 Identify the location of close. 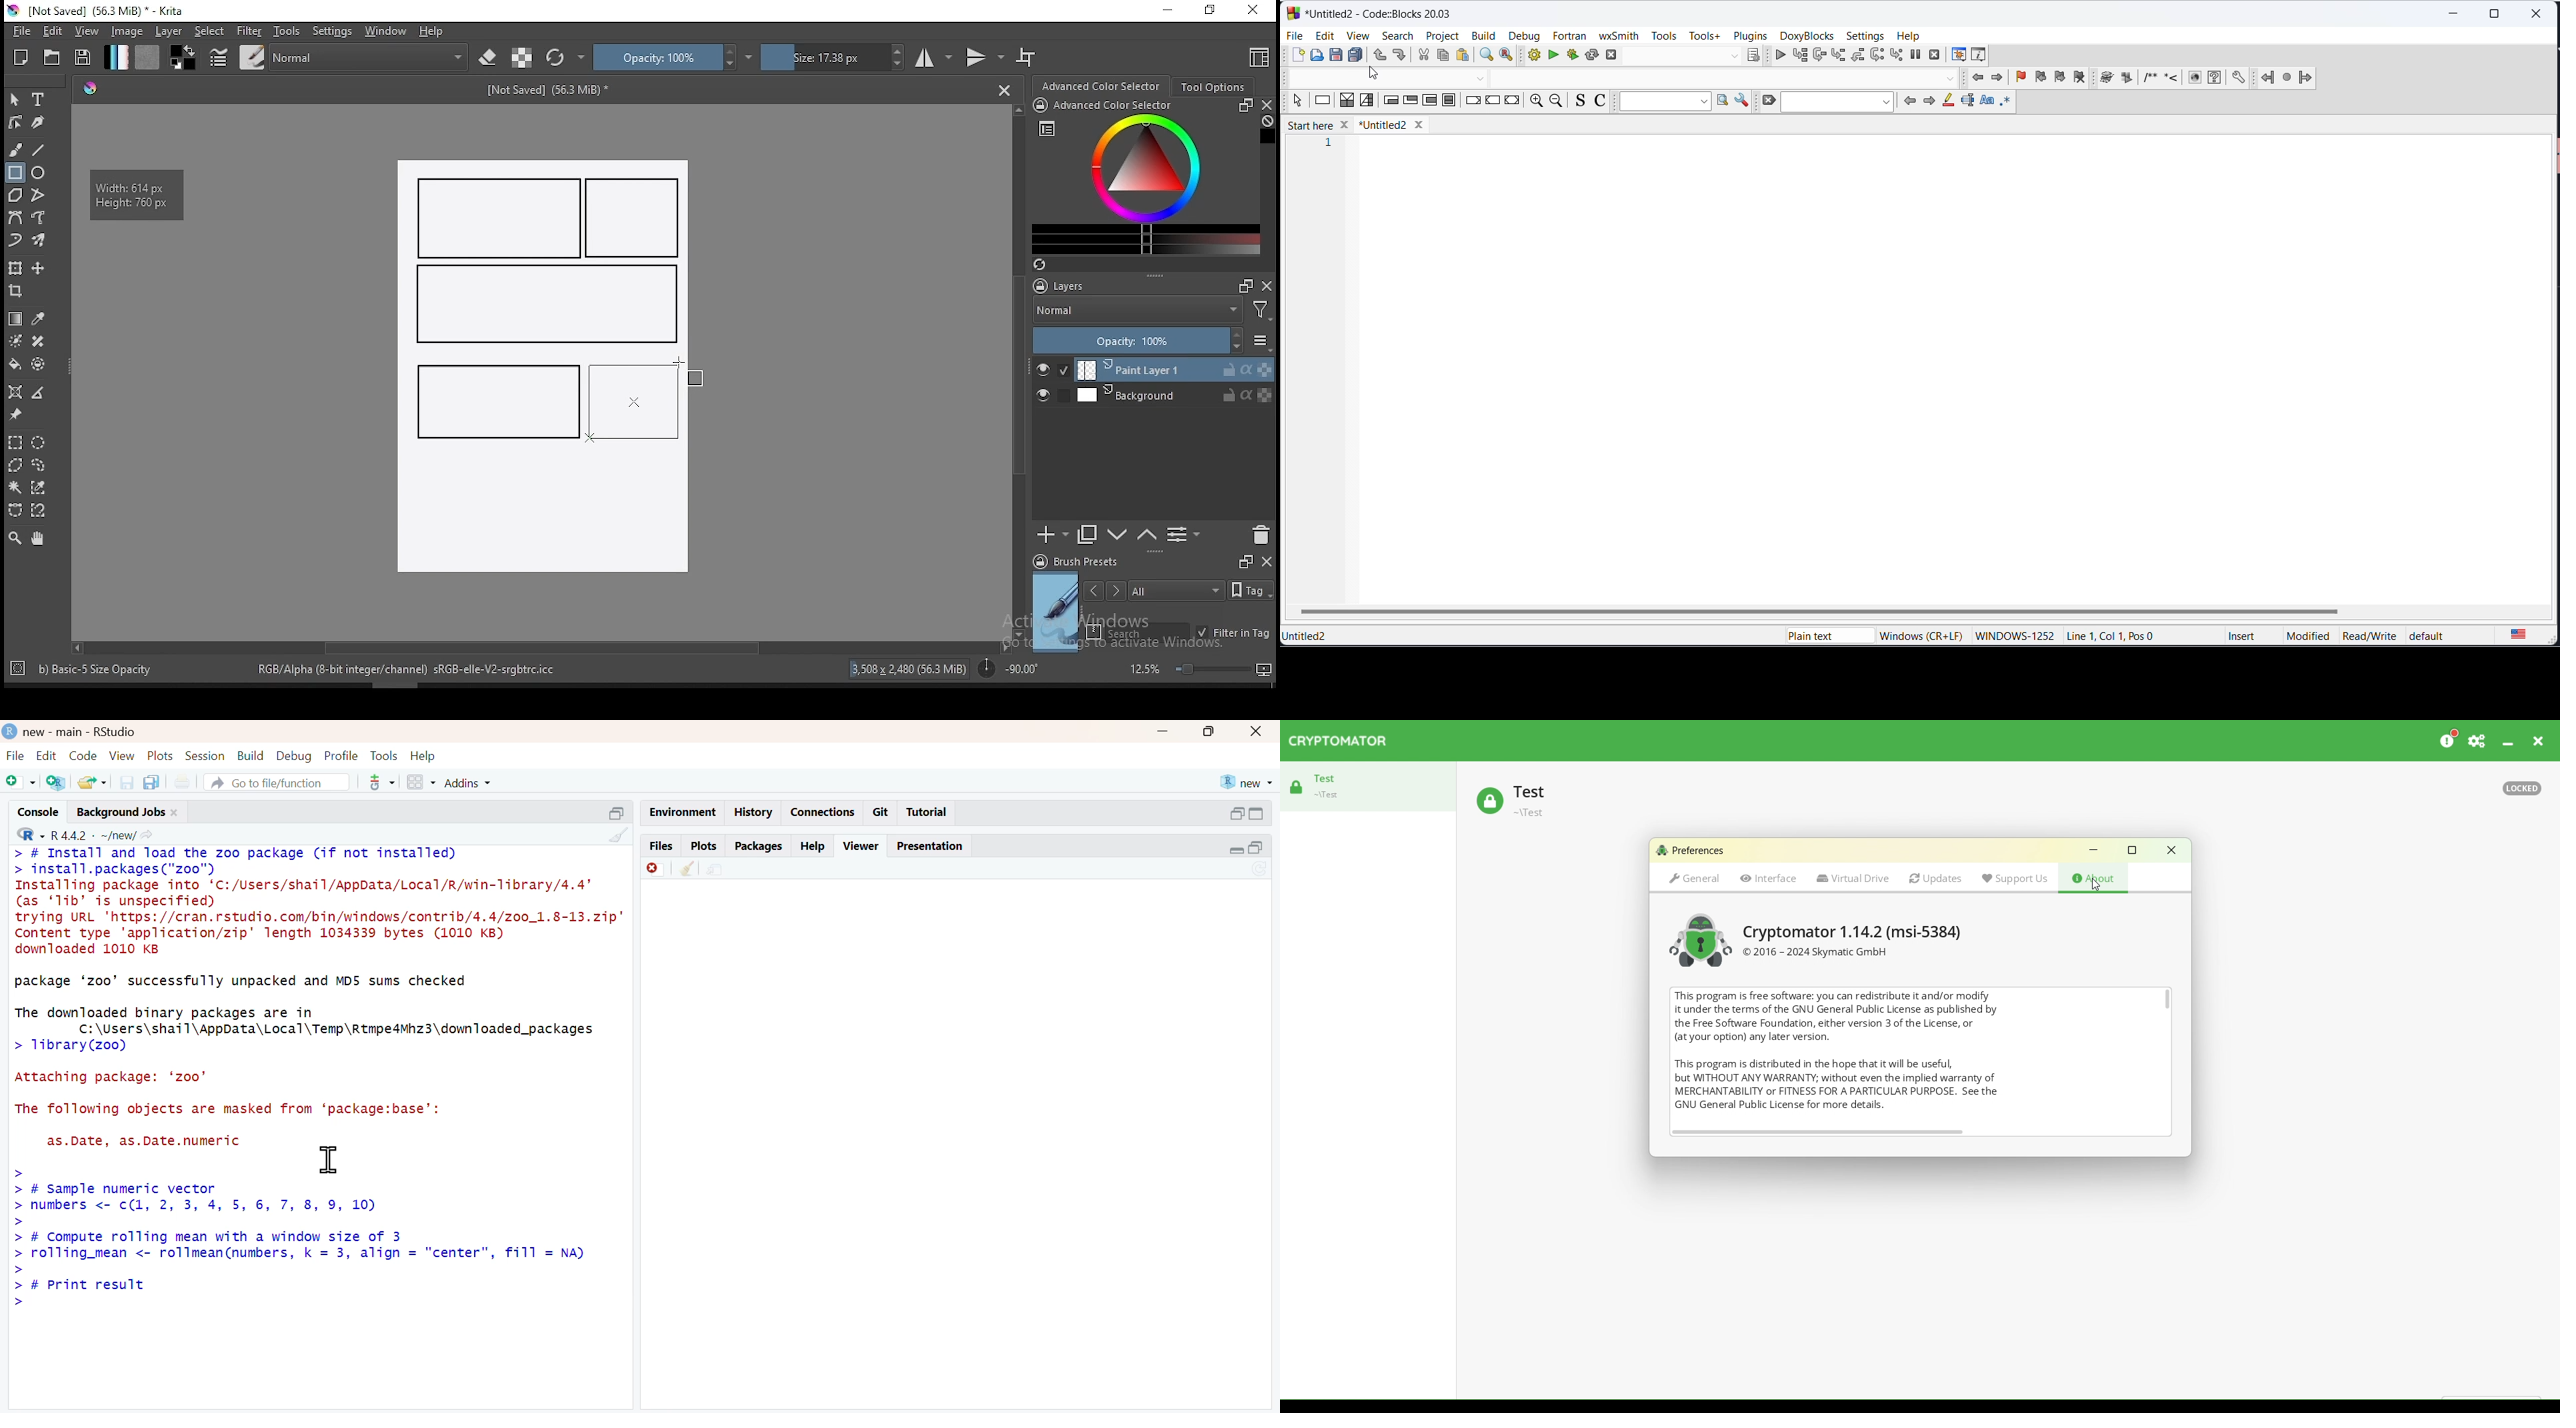
(2538, 16).